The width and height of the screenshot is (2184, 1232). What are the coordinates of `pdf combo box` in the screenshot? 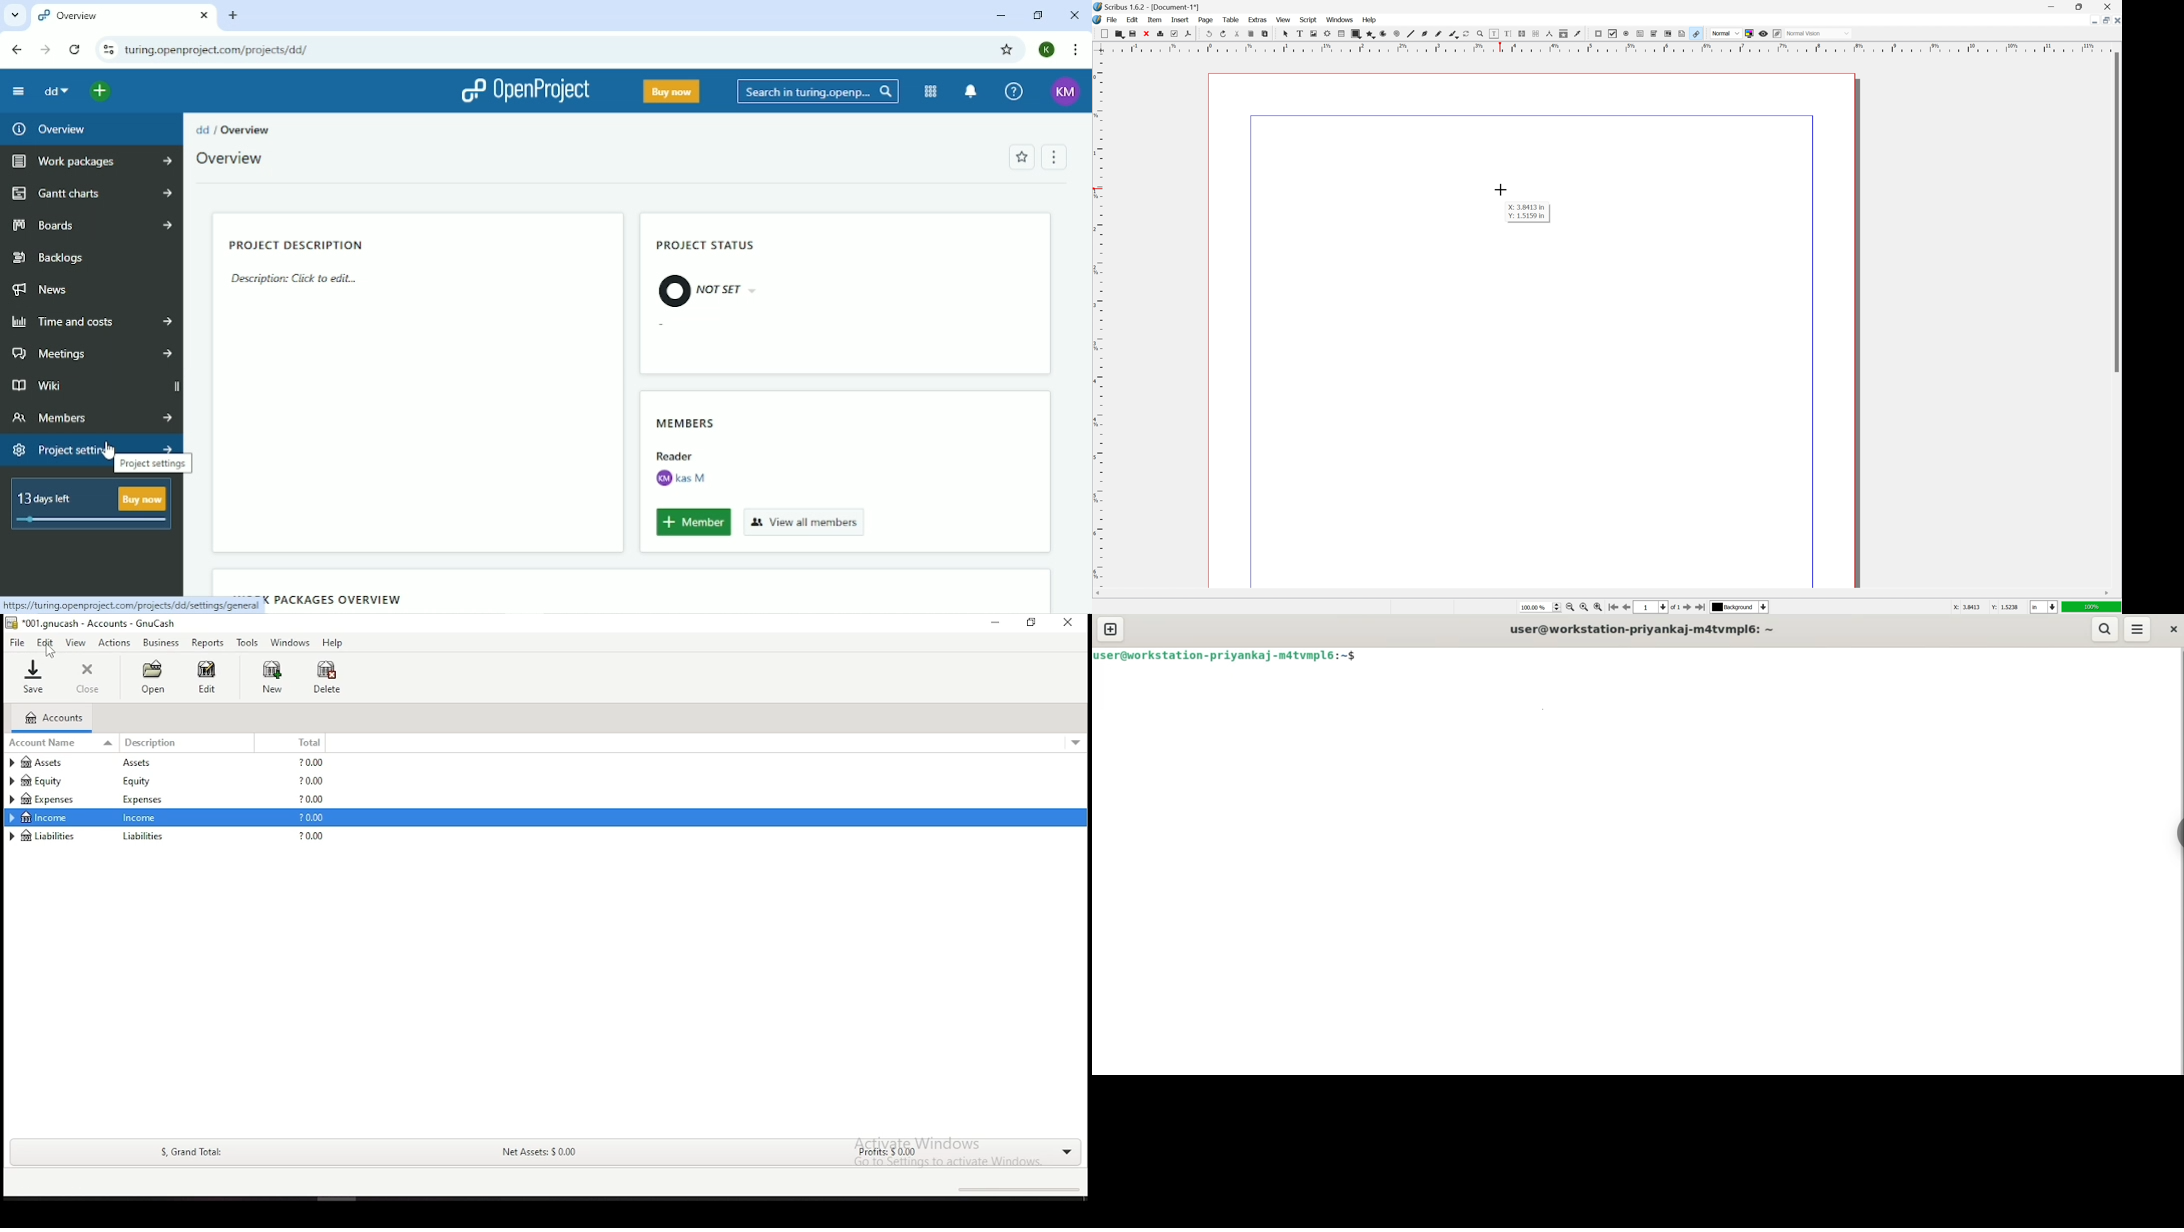 It's located at (1654, 34).